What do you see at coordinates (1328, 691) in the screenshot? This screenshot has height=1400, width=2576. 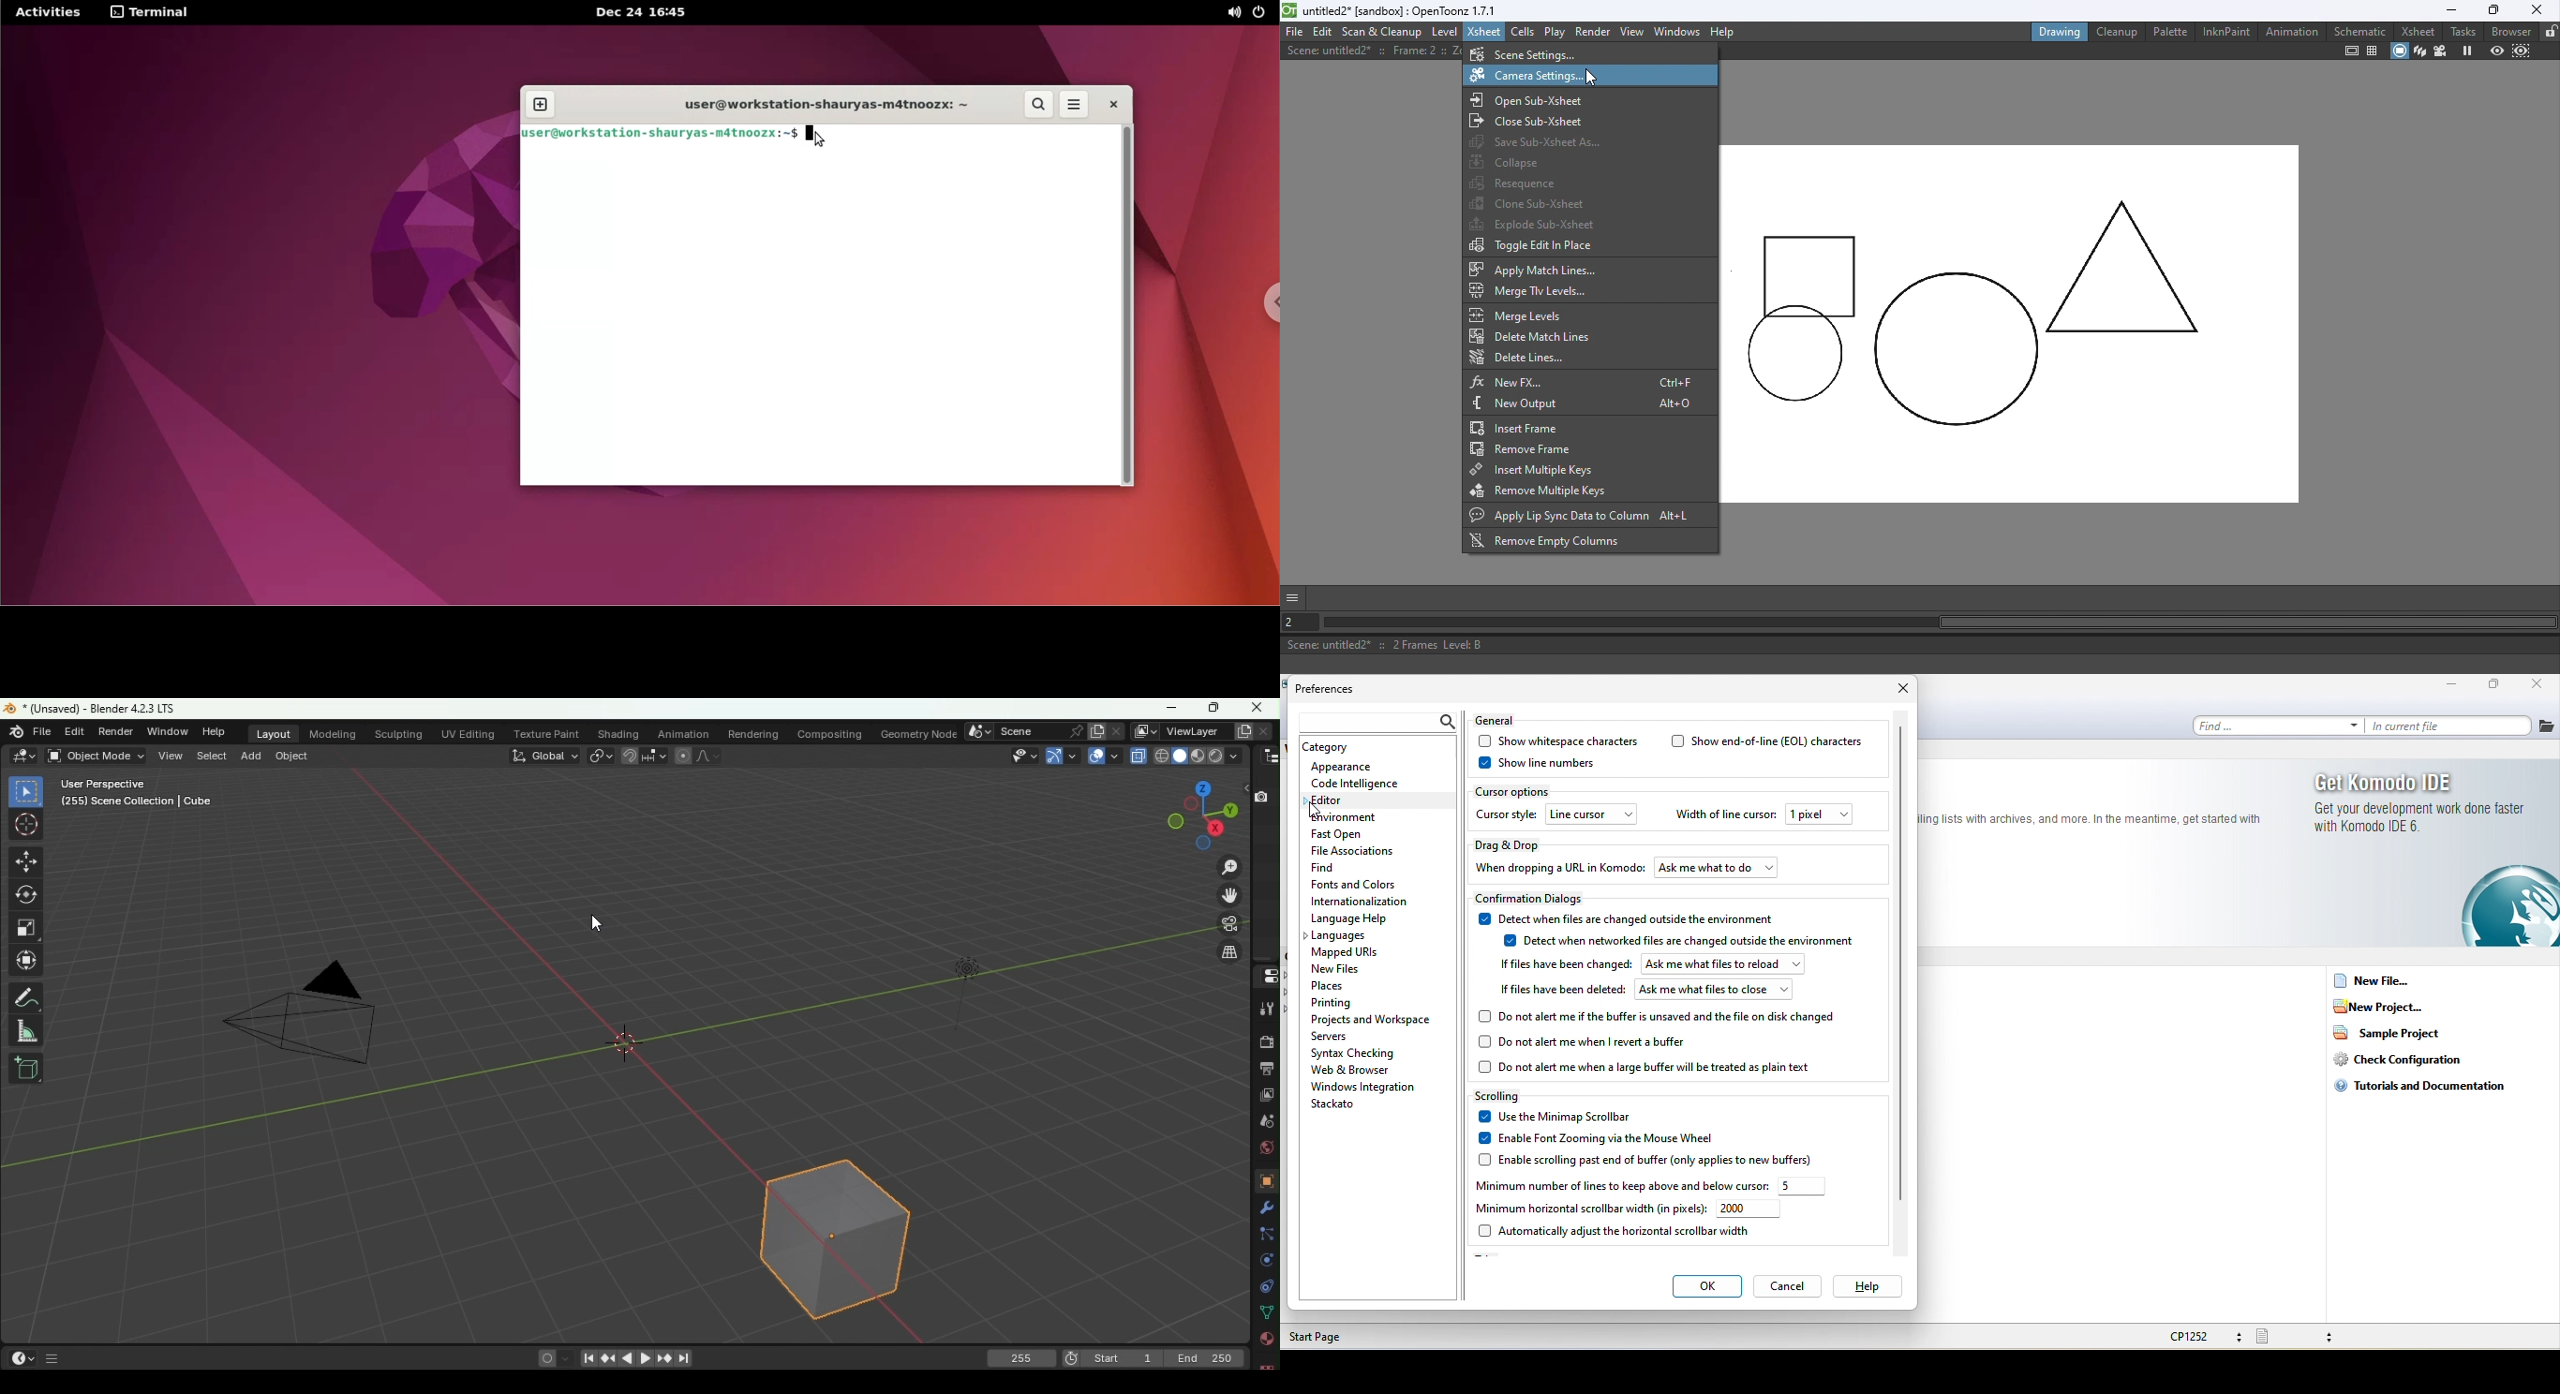 I see `preferences` at bounding box center [1328, 691].